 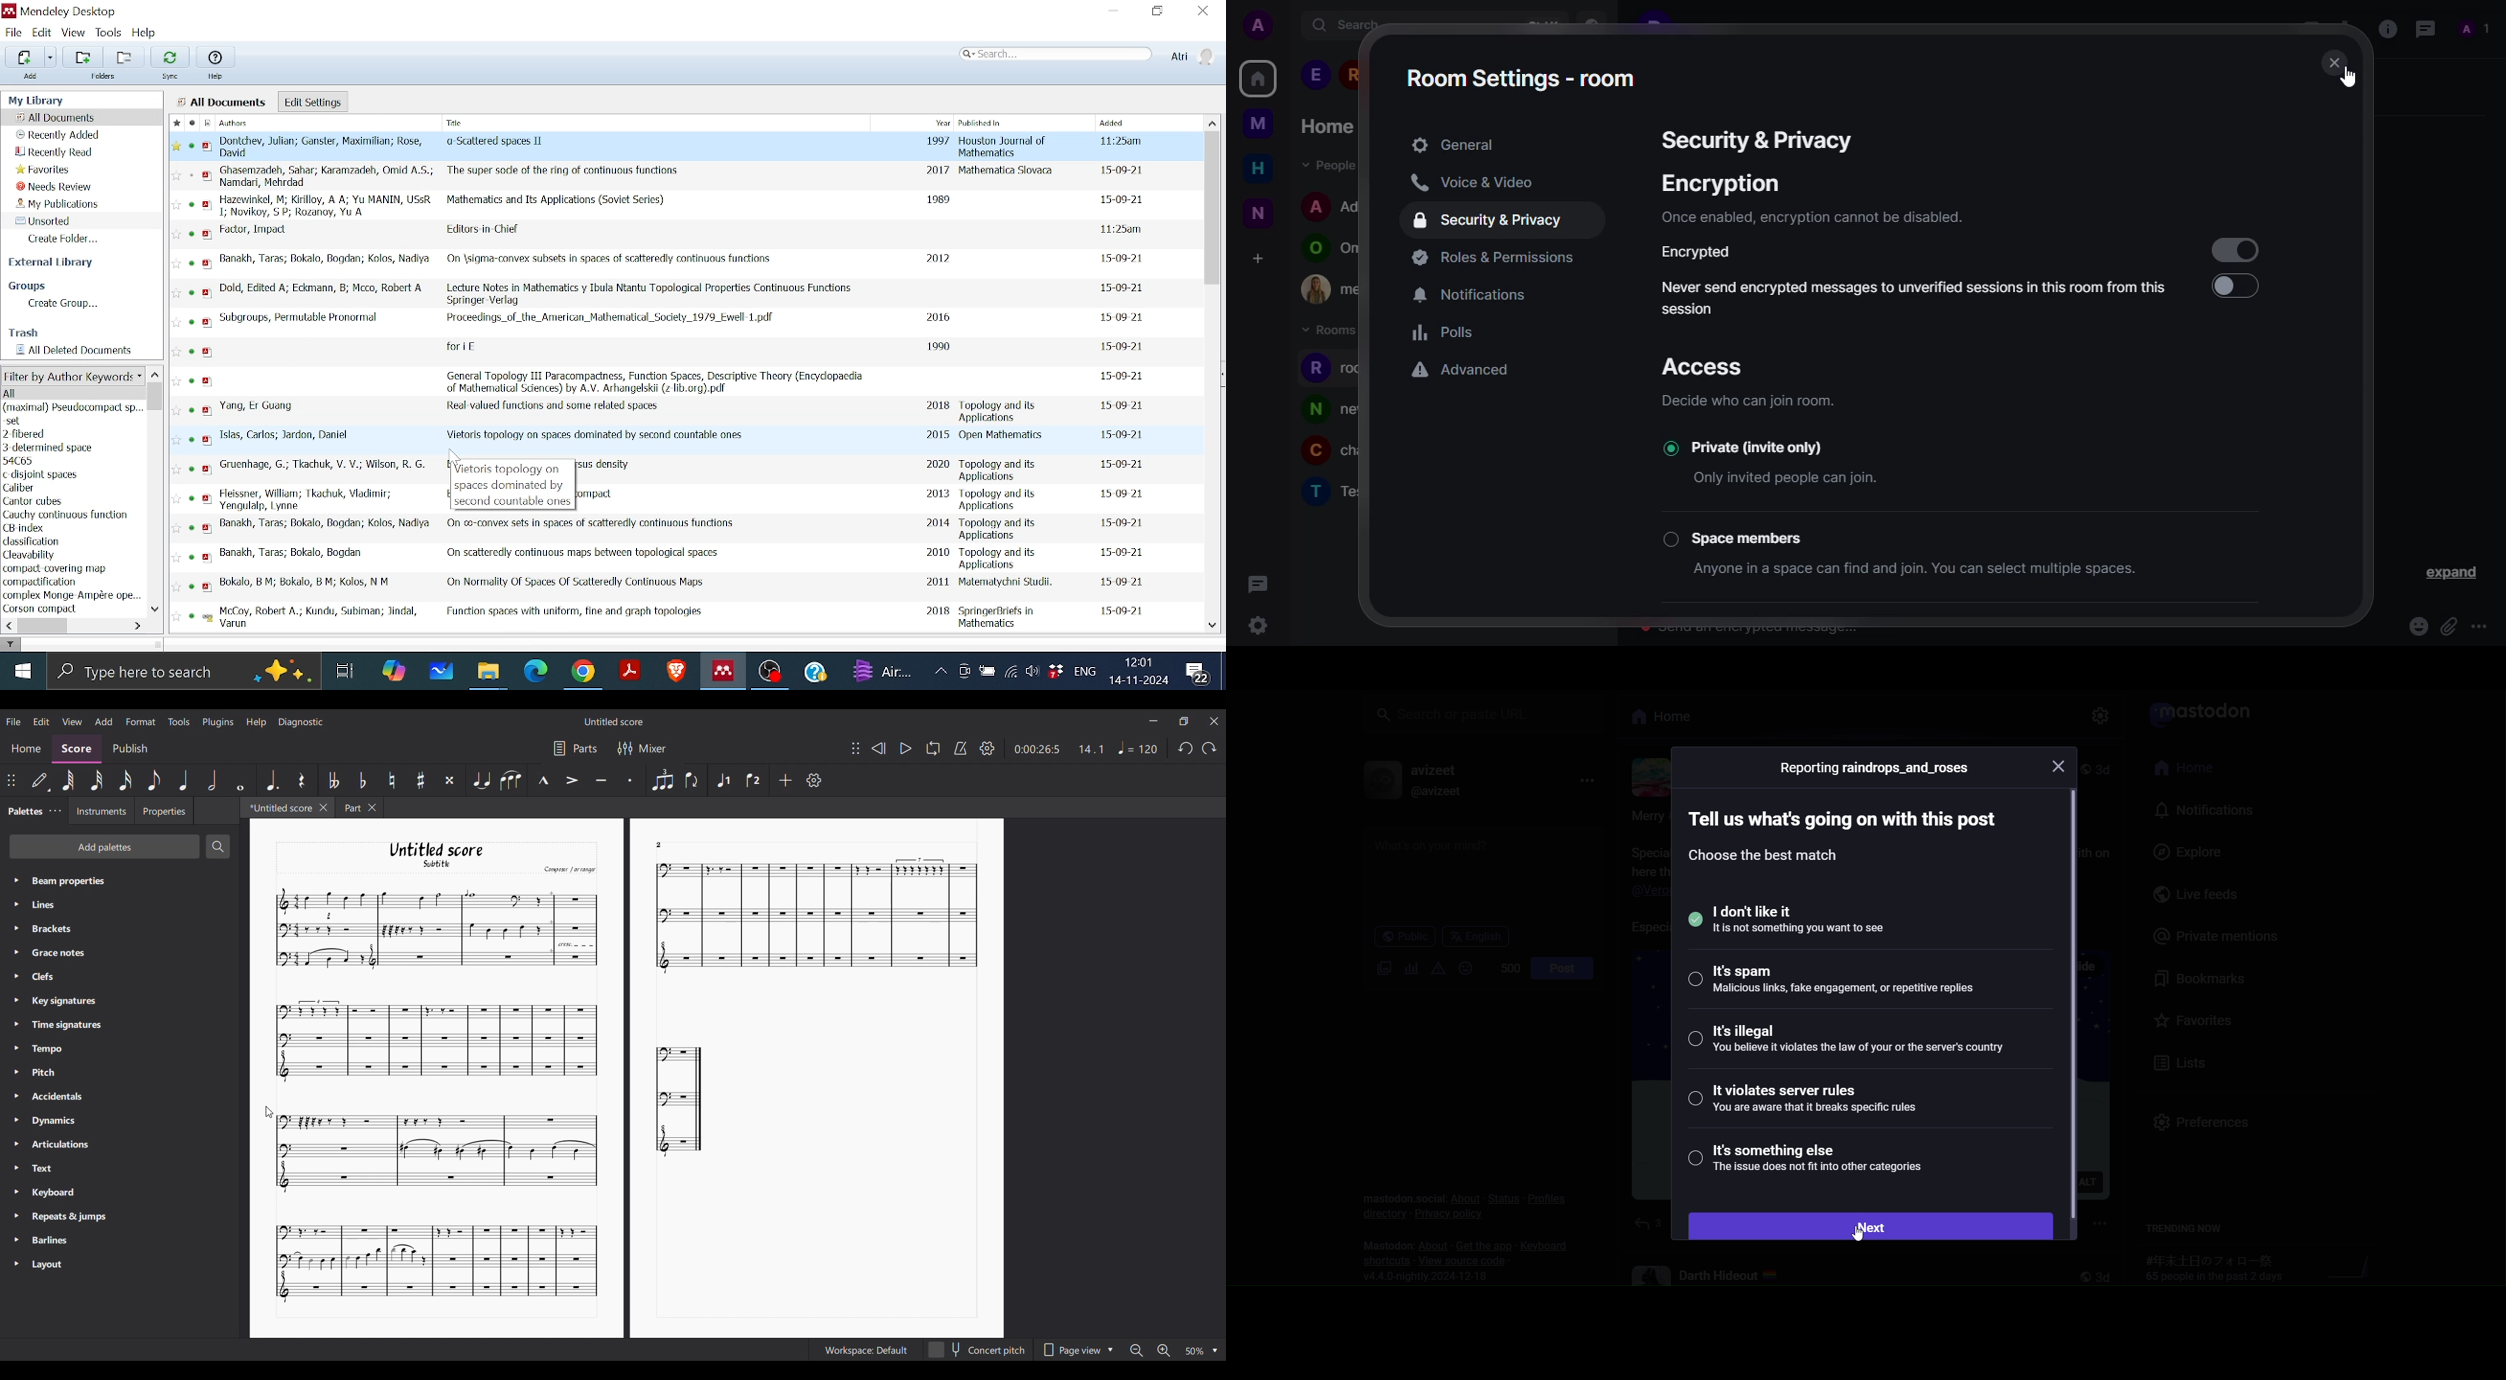 I want to click on Keyword, so click(x=67, y=597).